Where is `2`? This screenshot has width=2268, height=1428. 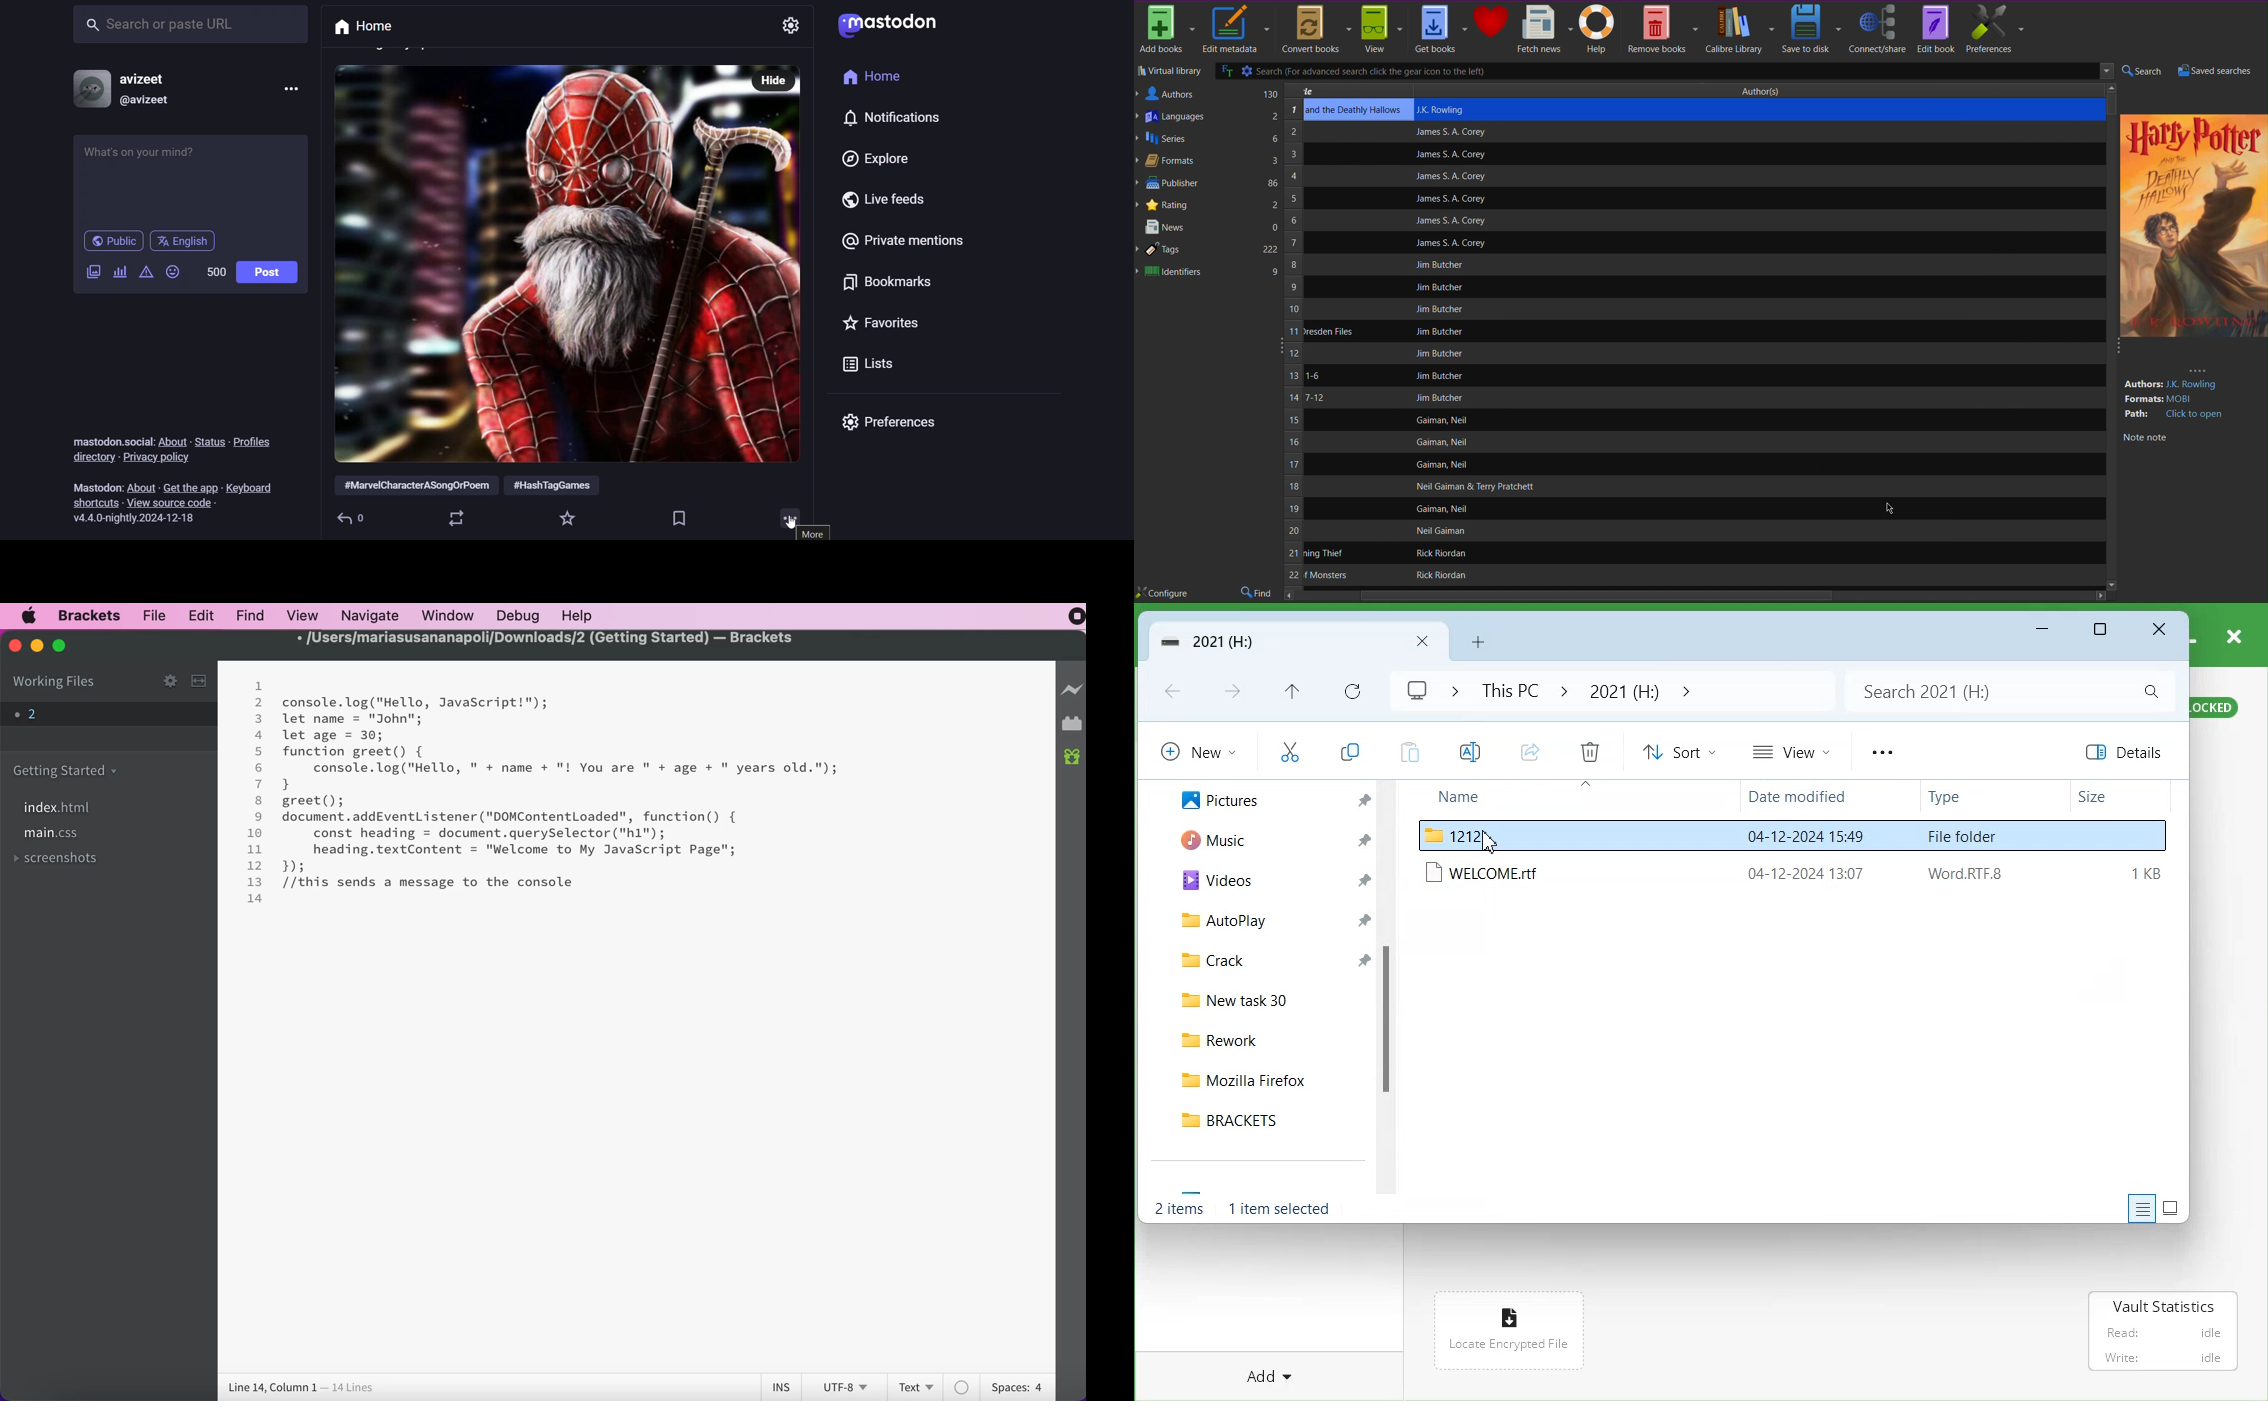 2 is located at coordinates (260, 703).